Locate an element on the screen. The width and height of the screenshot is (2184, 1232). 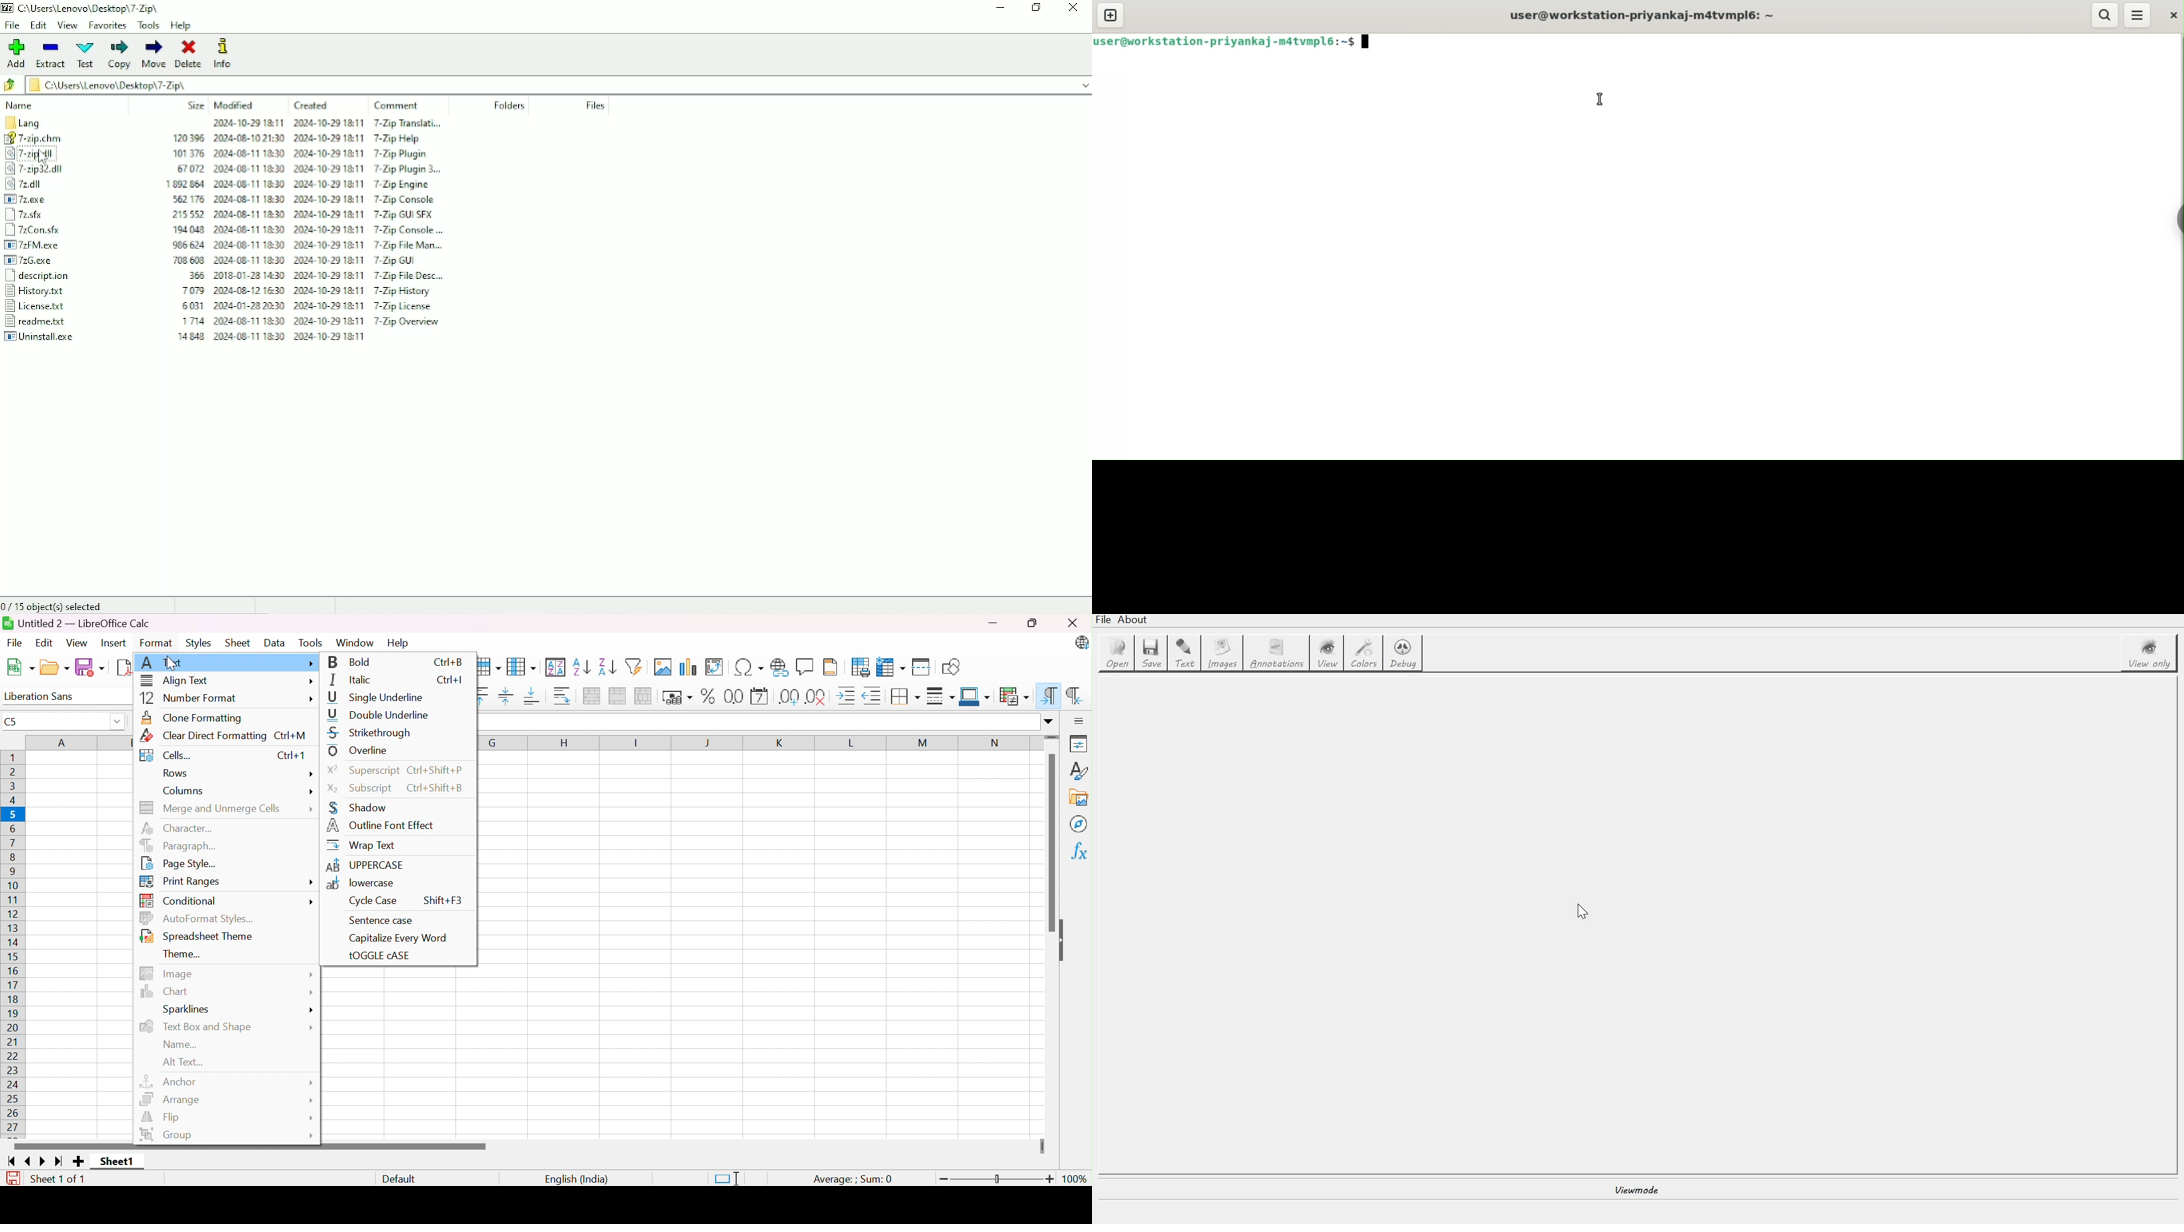
Open is located at coordinates (54, 668).